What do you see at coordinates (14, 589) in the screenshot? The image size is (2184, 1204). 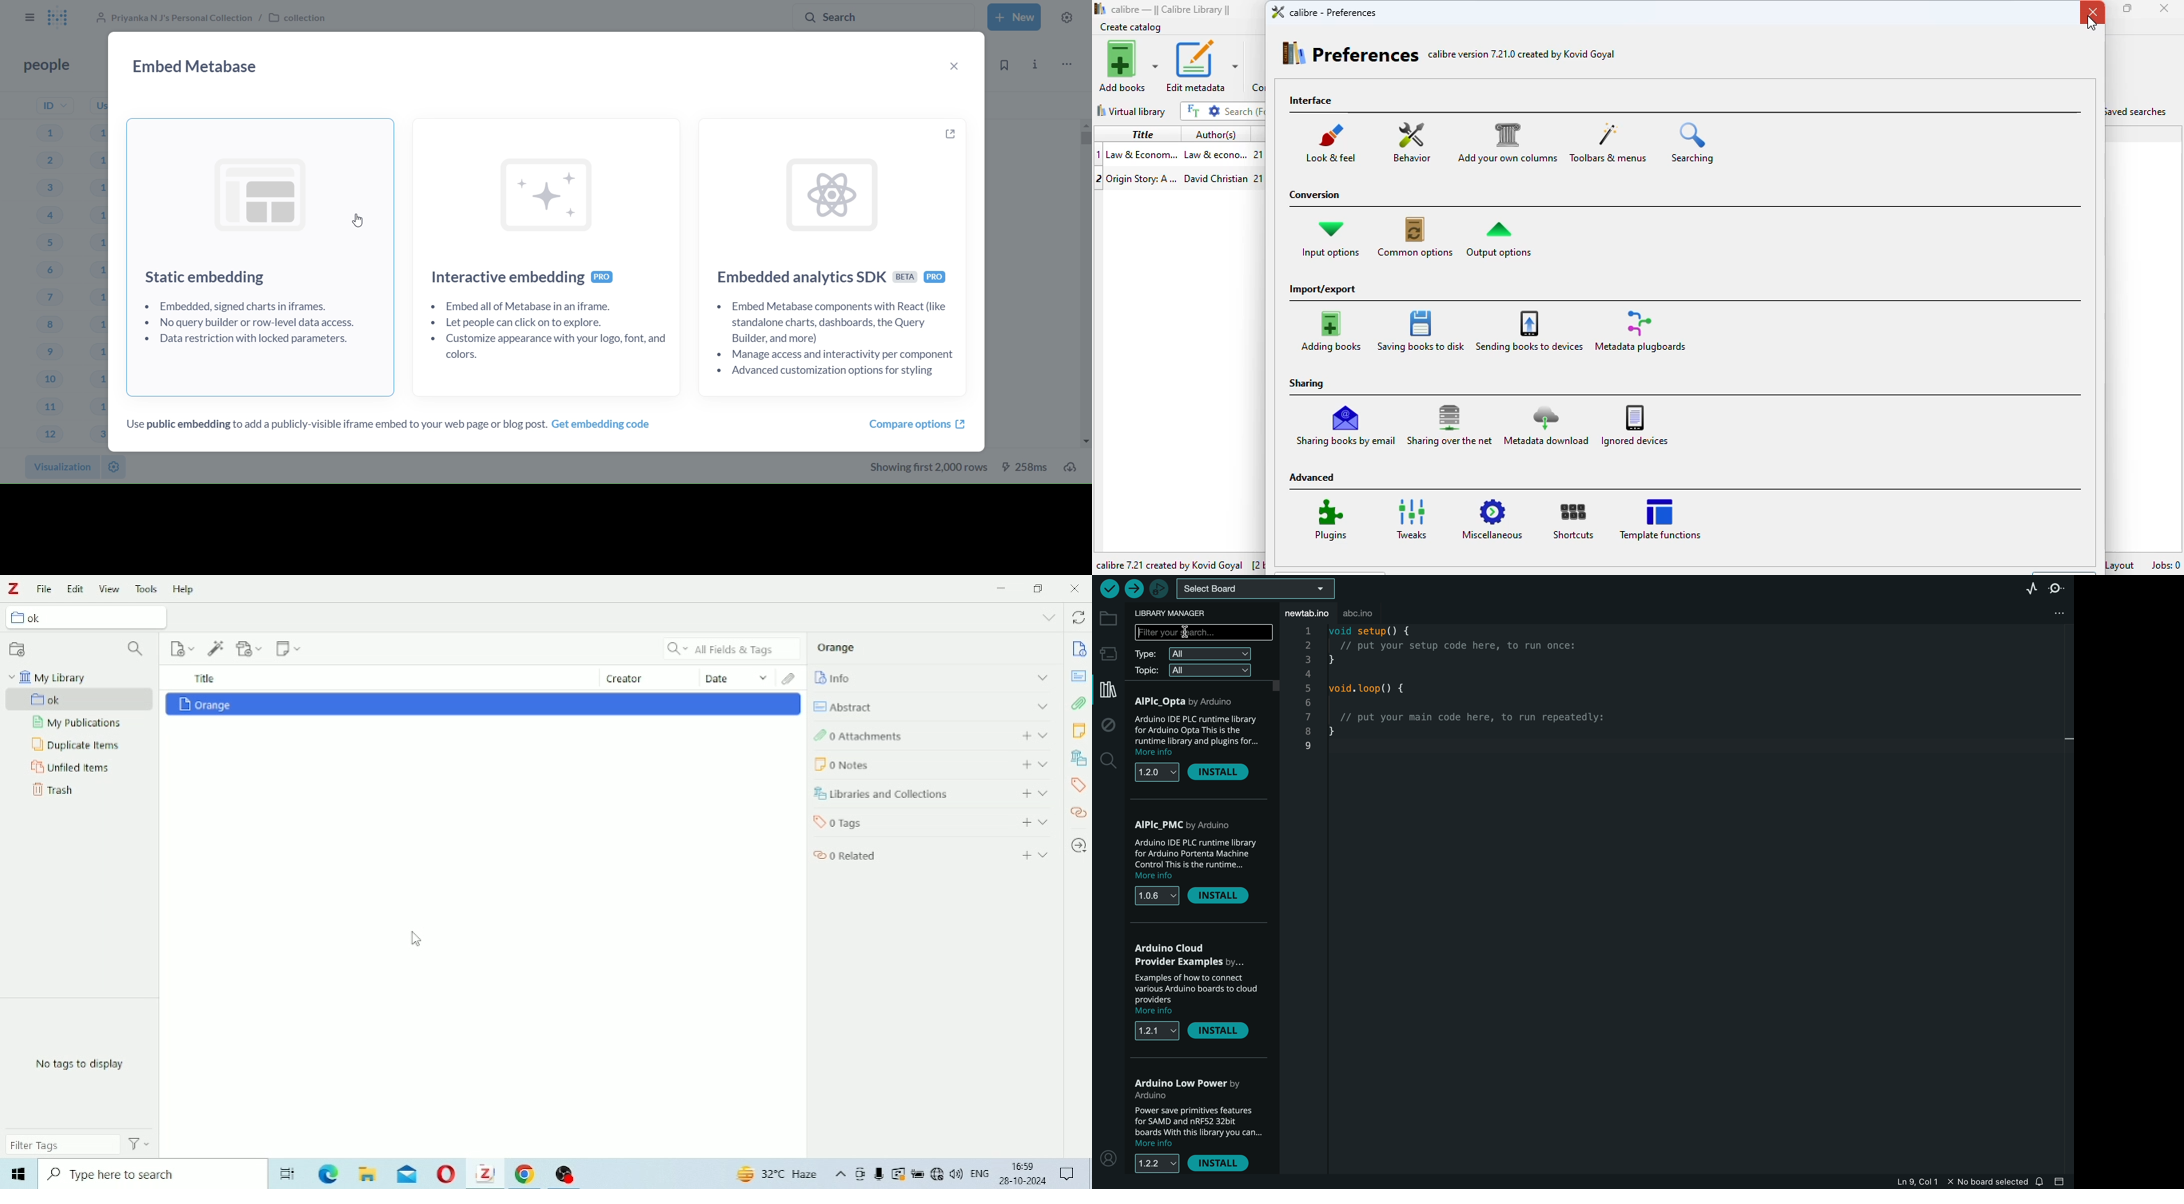 I see `Logo` at bounding box center [14, 589].